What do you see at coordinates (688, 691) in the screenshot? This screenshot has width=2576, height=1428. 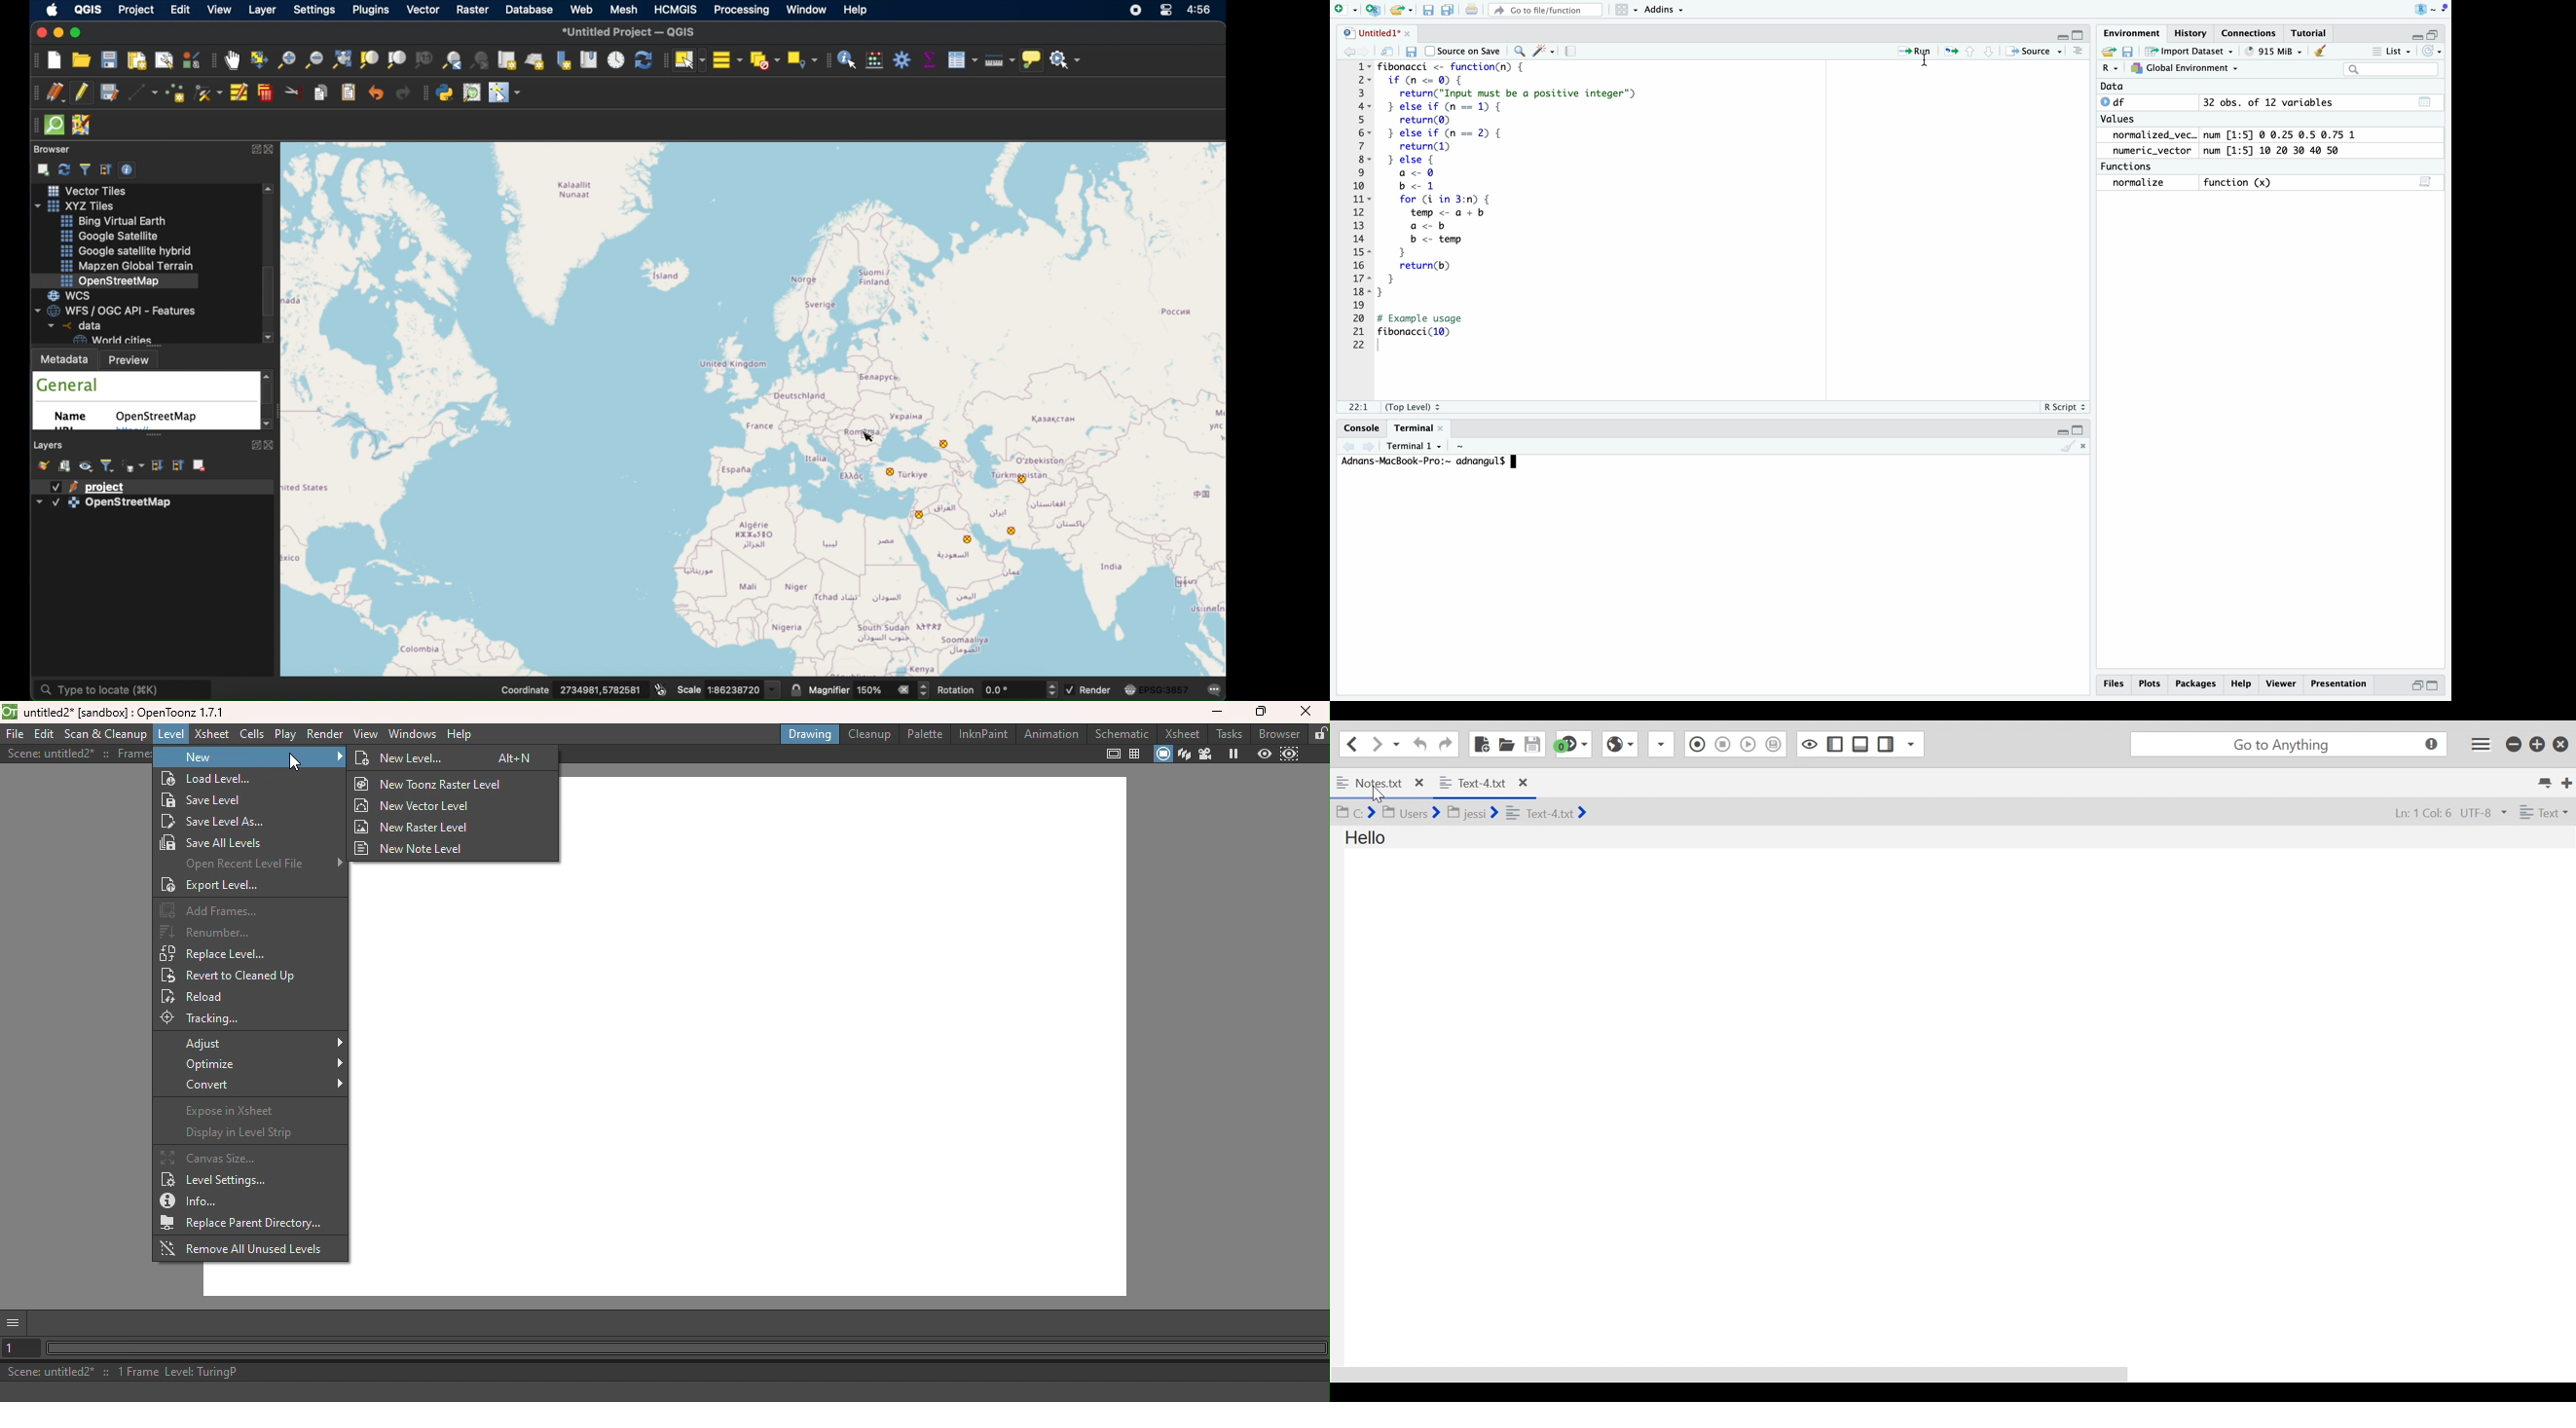 I see `scale` at bounding box center [688, 691].